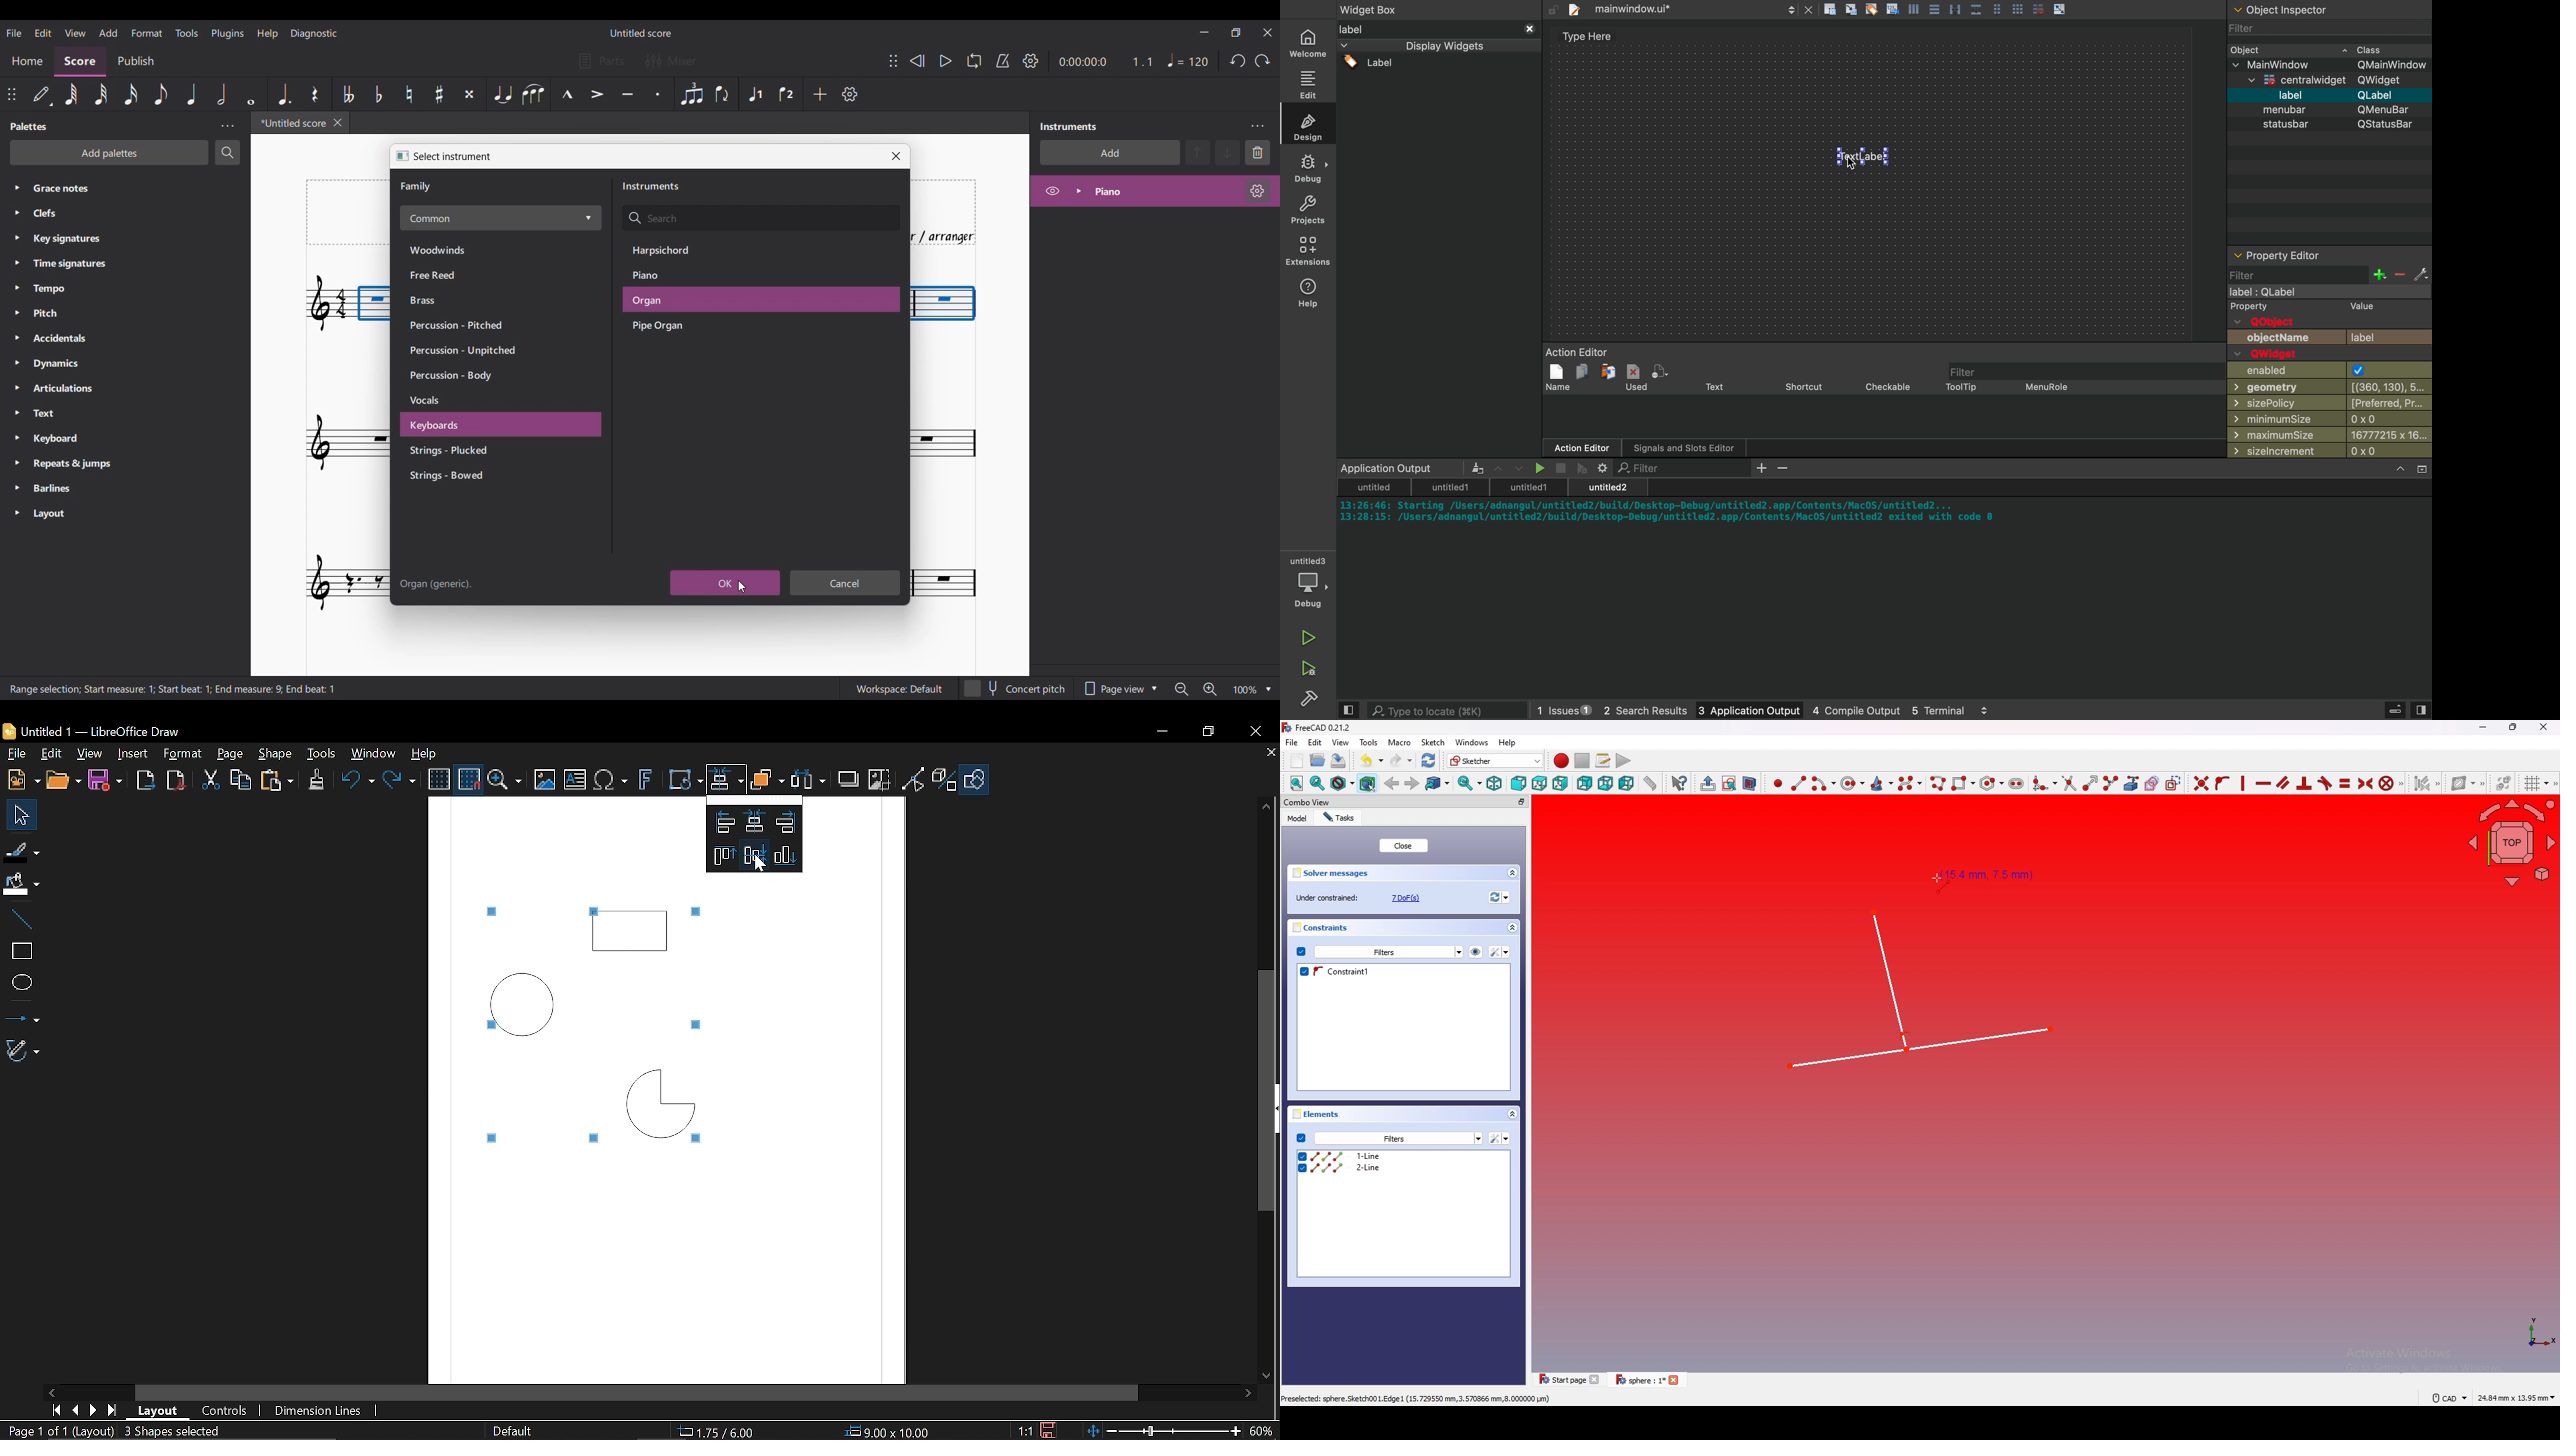  I want to click on File menu, so click(13, 33).